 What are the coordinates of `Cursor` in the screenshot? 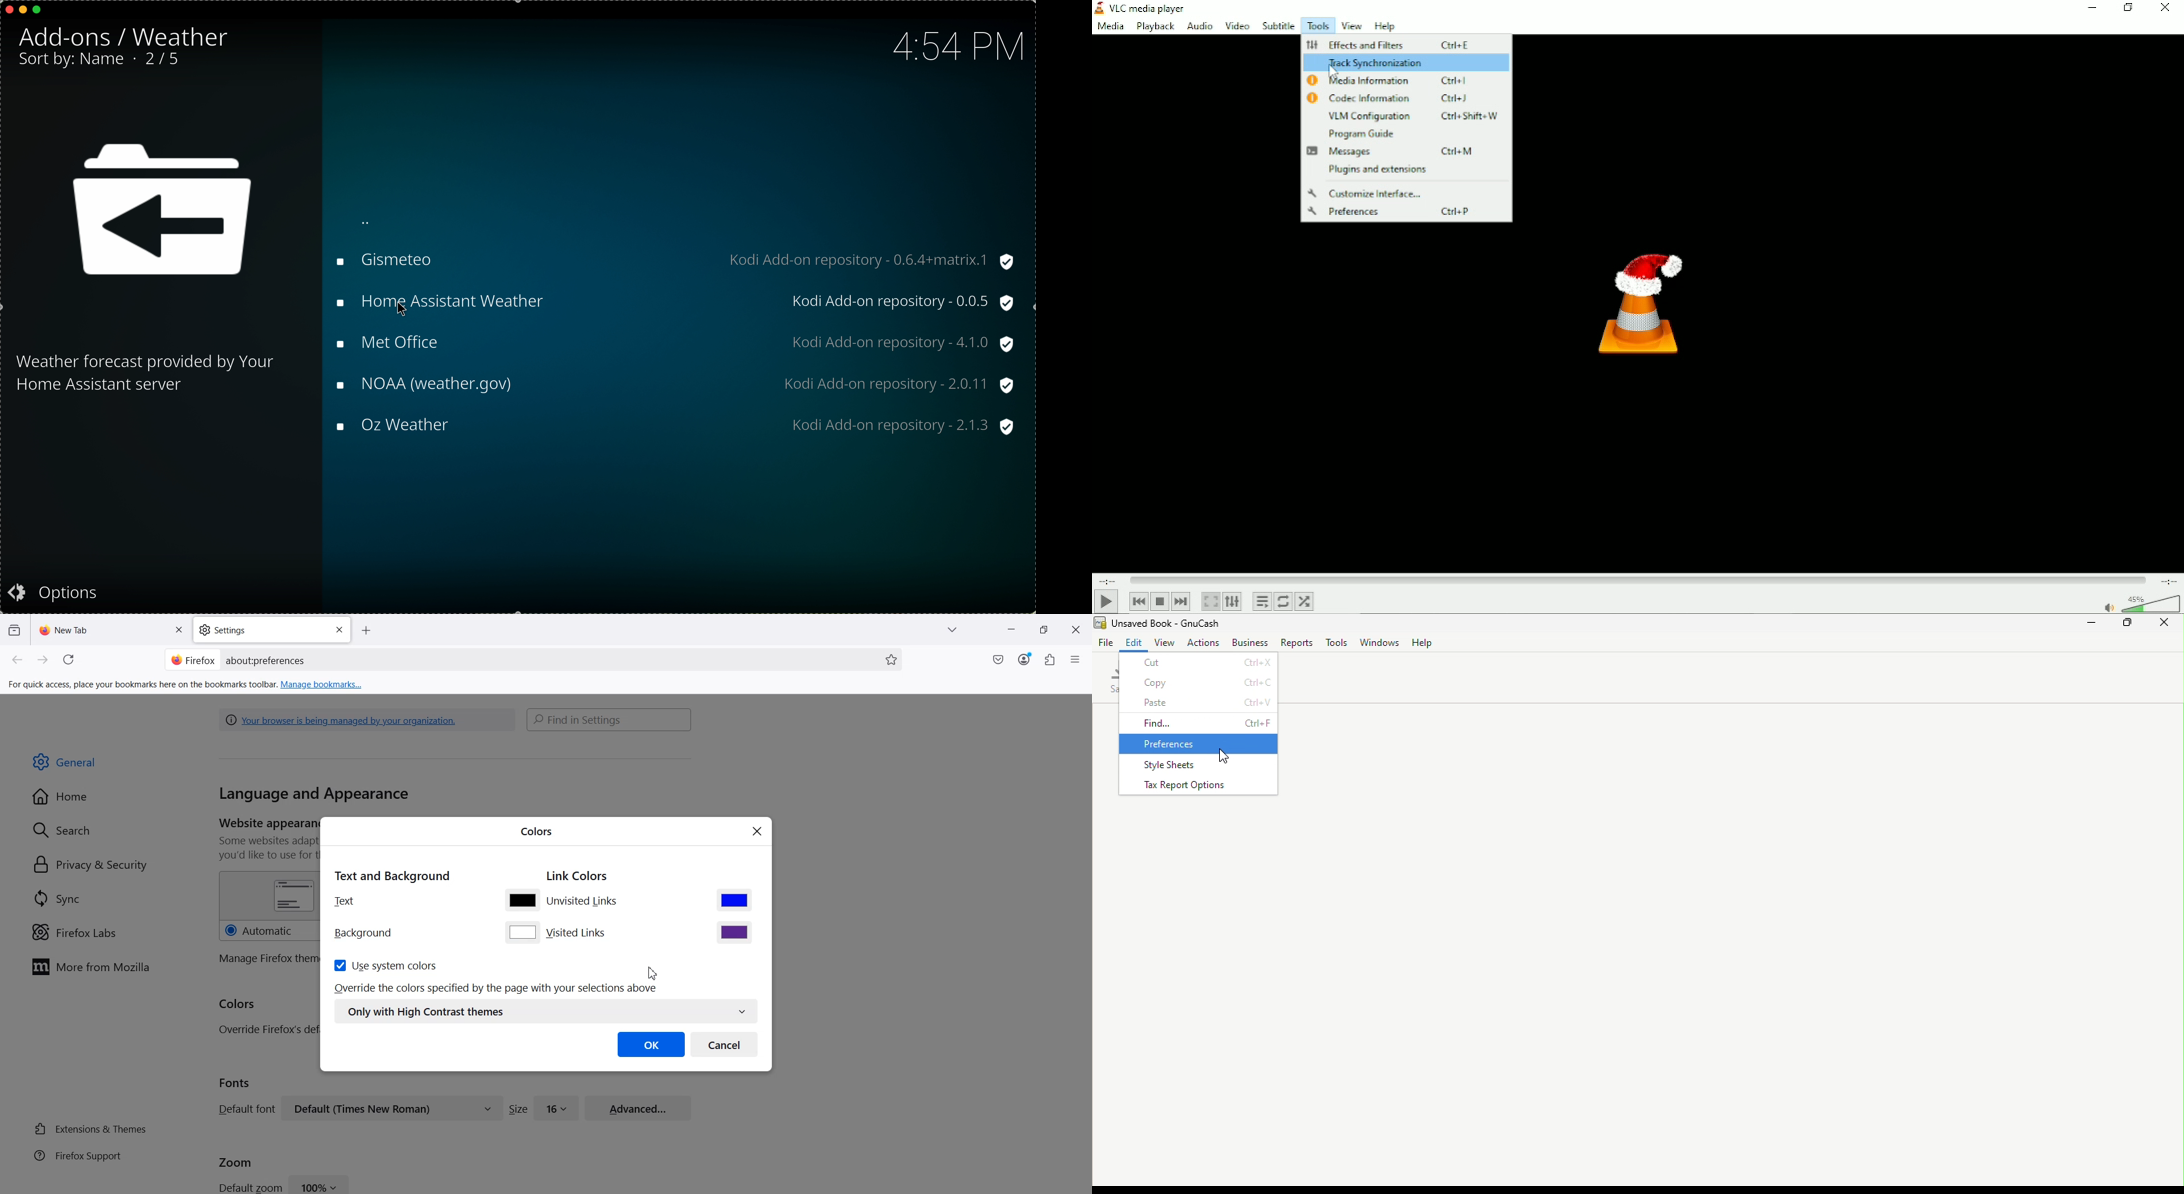 It's located at (1335, 76).